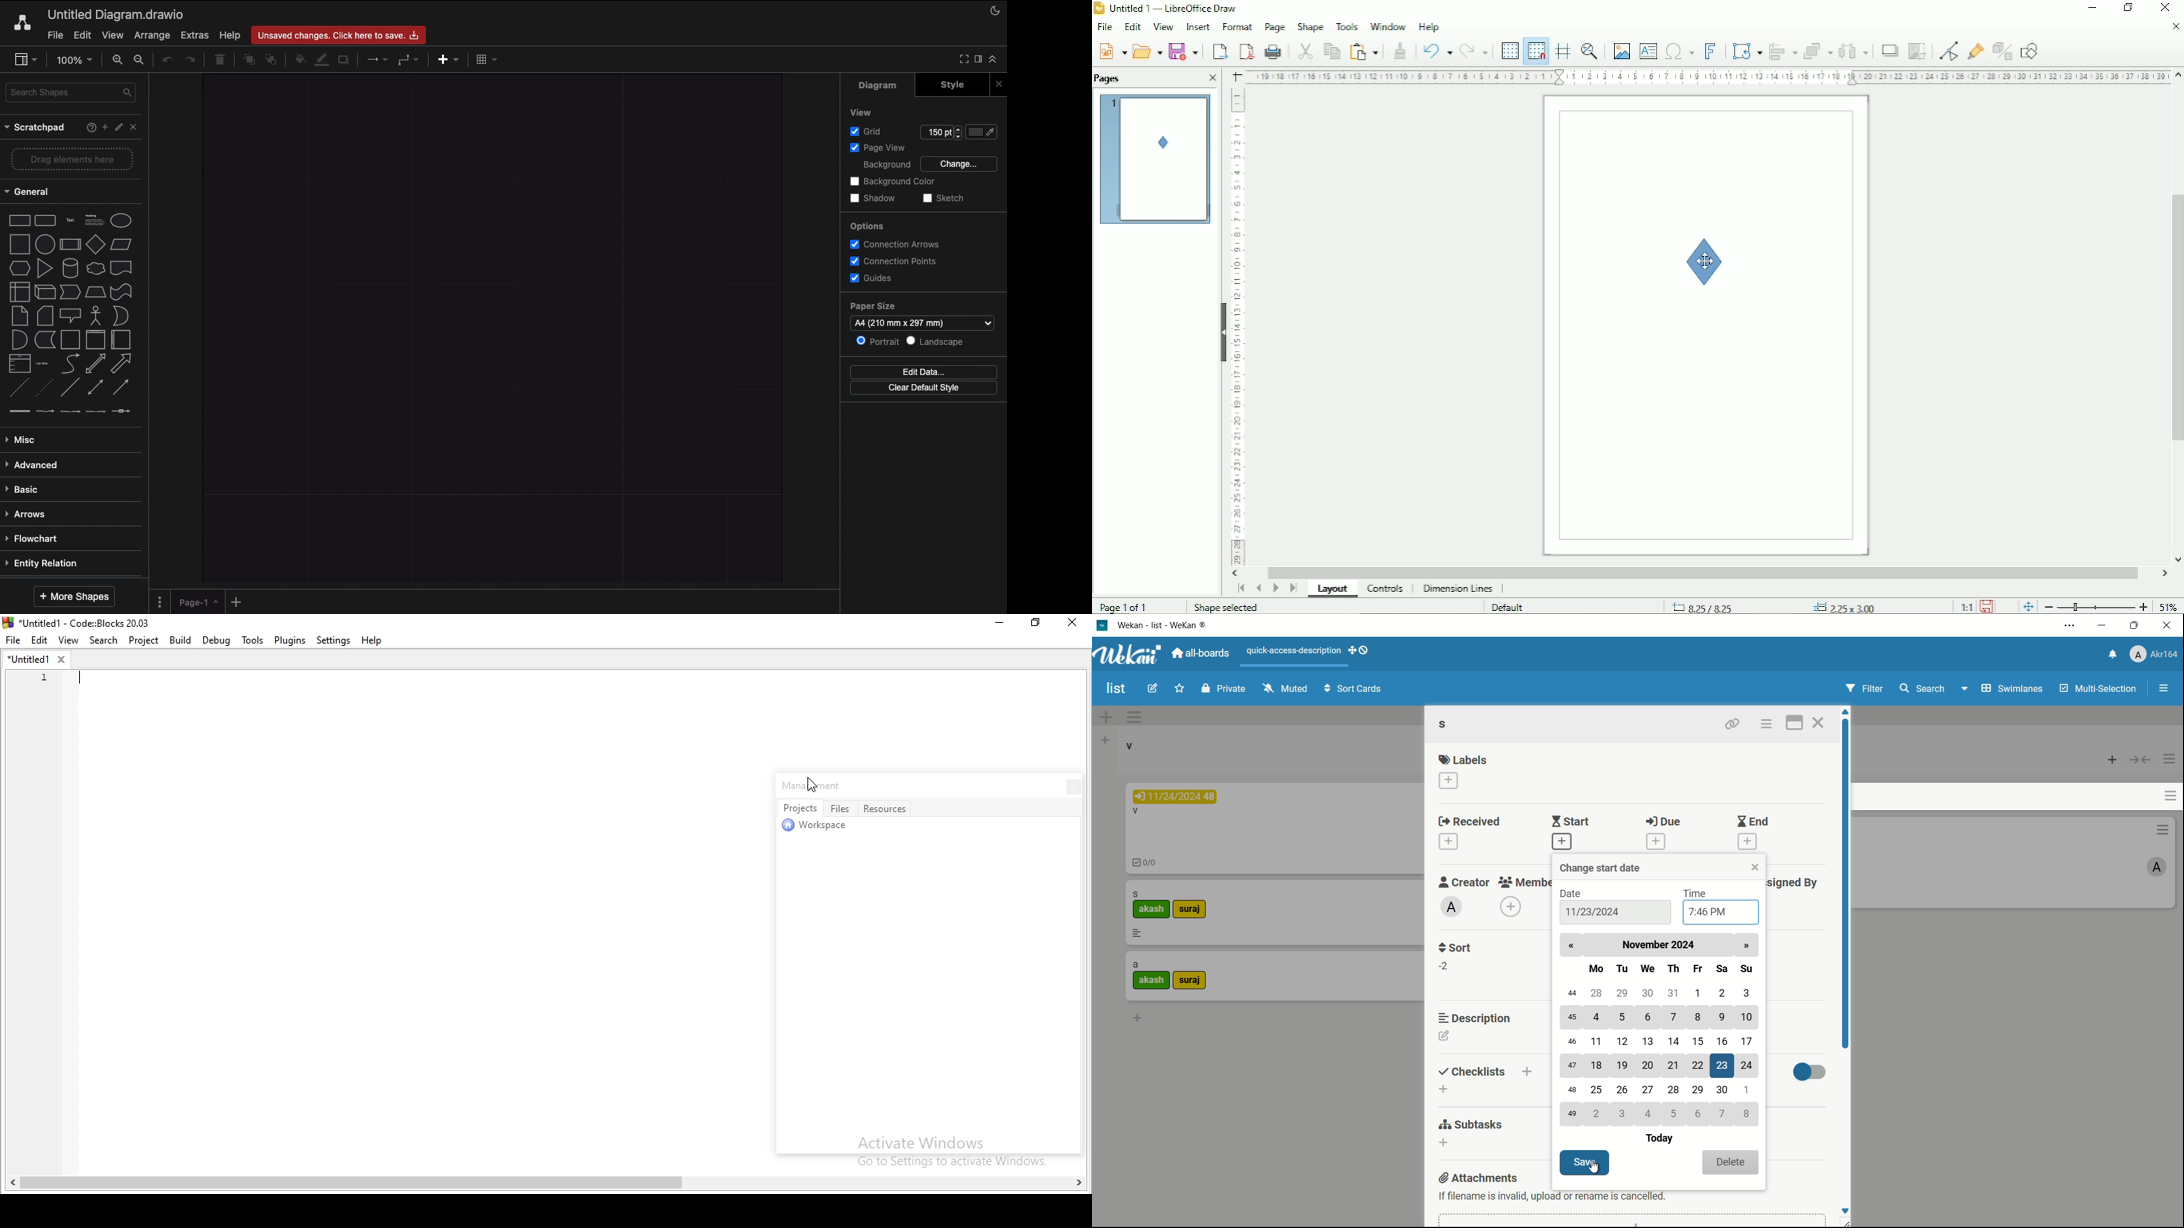  Describe the element at coordinates (2095, 605) in the screenshot. I see `Zoom out/in` at that location.